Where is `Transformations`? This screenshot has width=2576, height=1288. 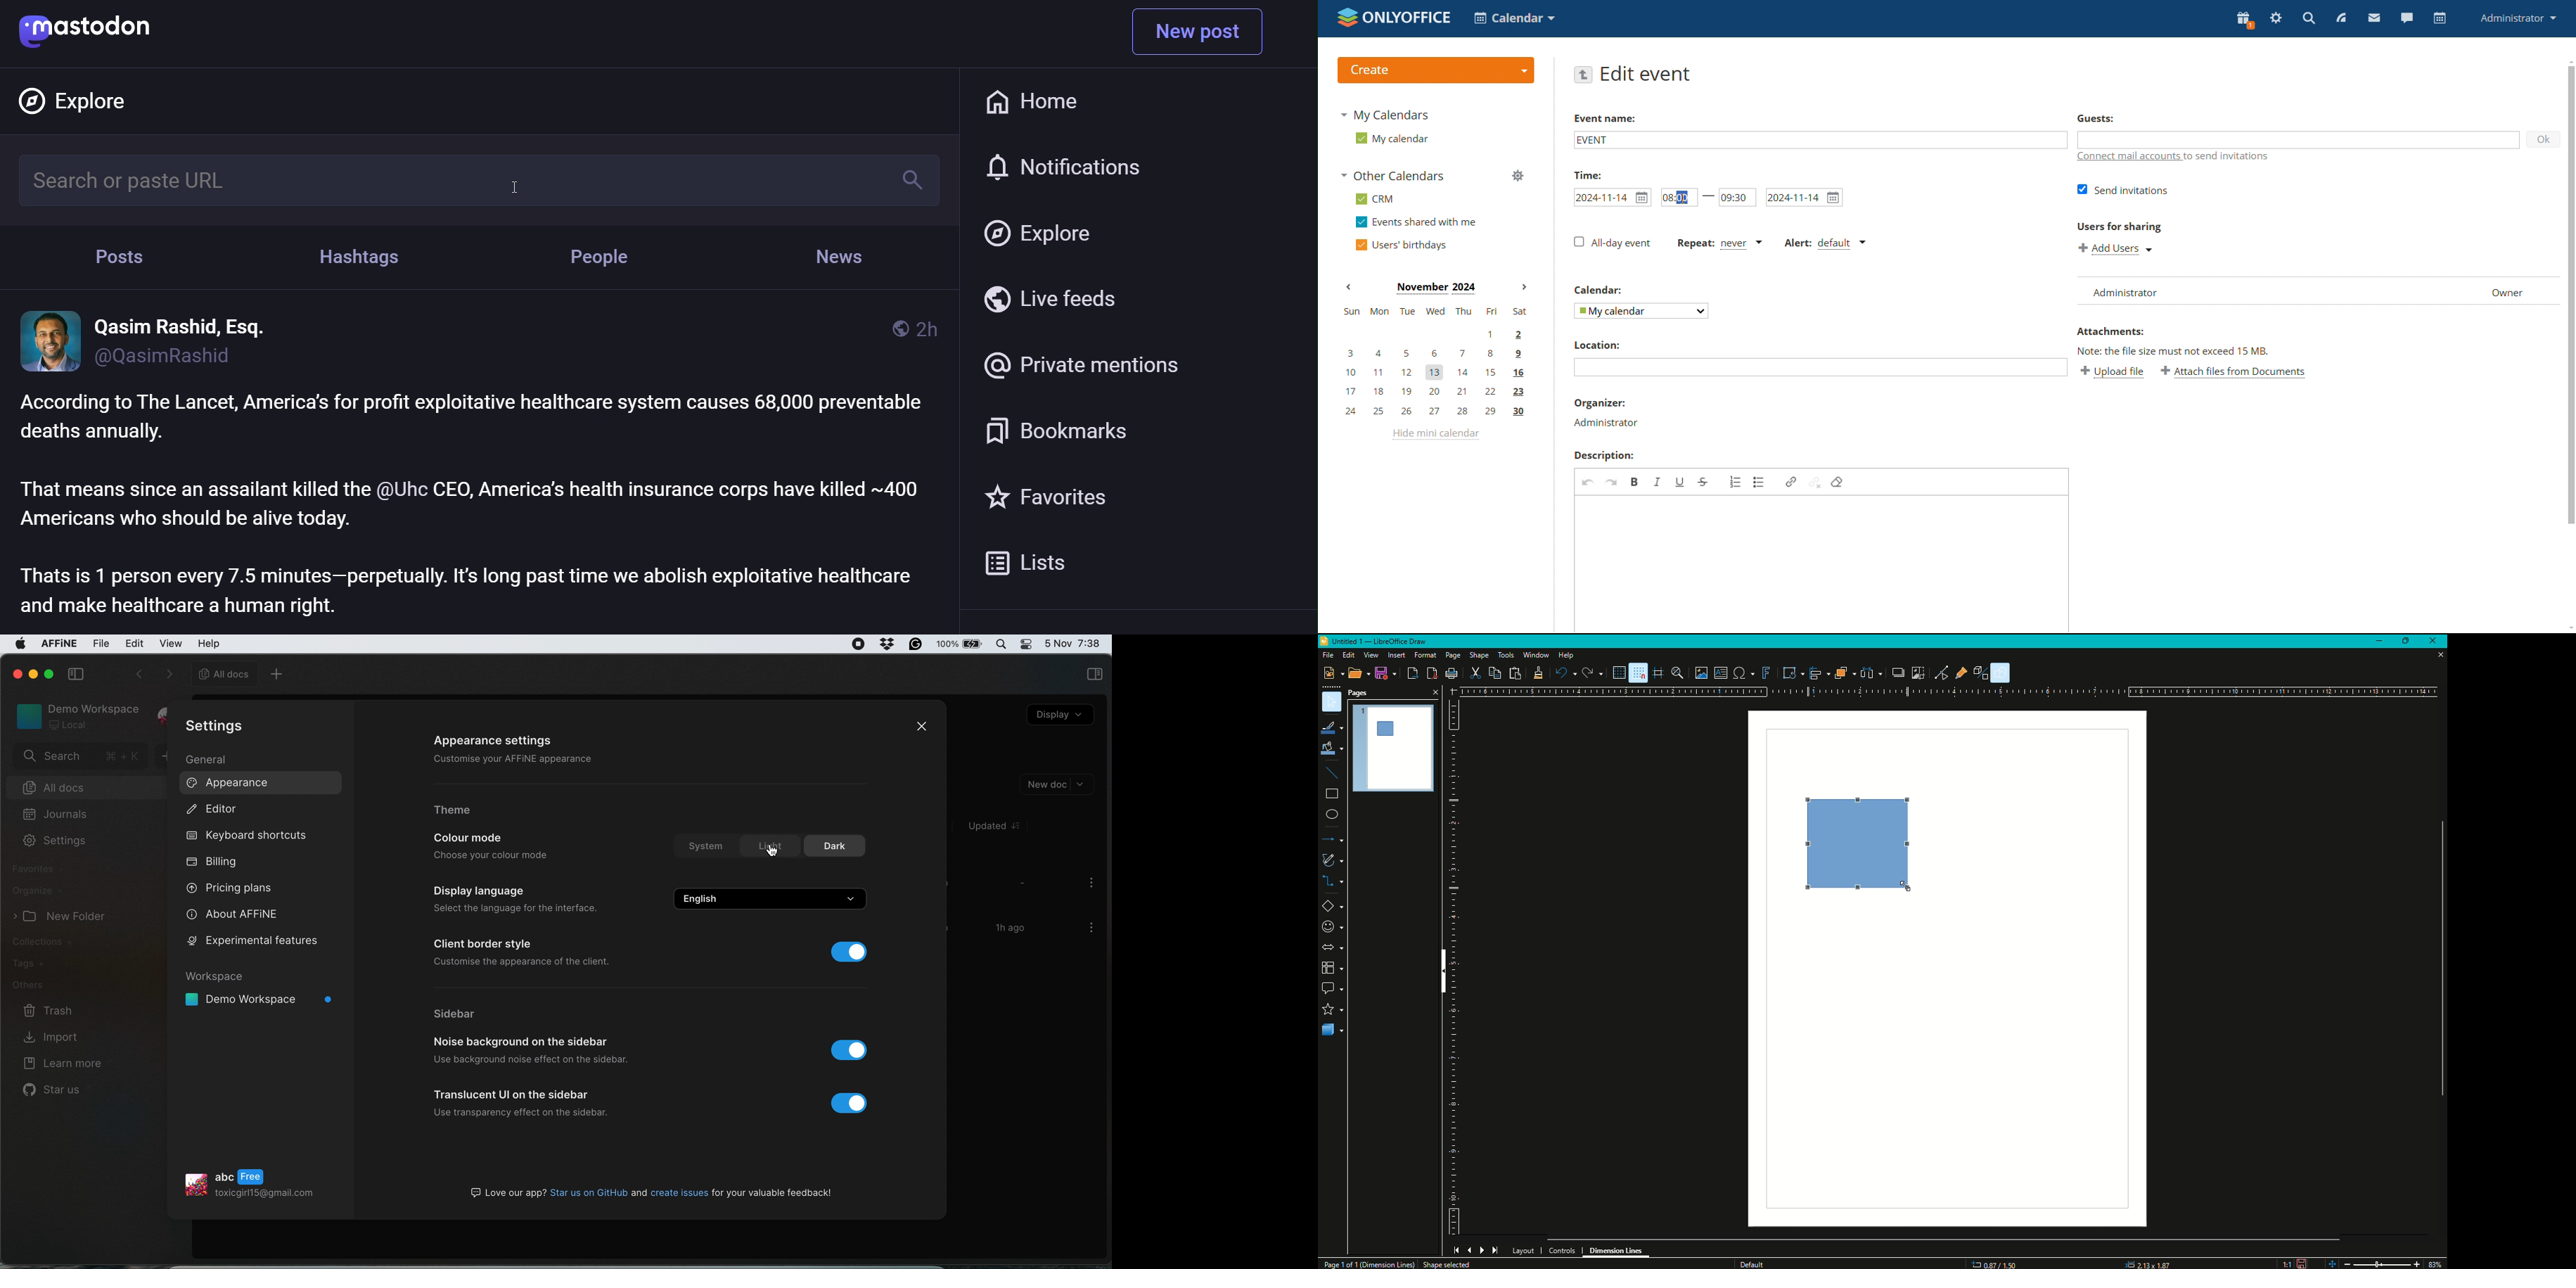
Transformations is located at coordinates (1789, 672).